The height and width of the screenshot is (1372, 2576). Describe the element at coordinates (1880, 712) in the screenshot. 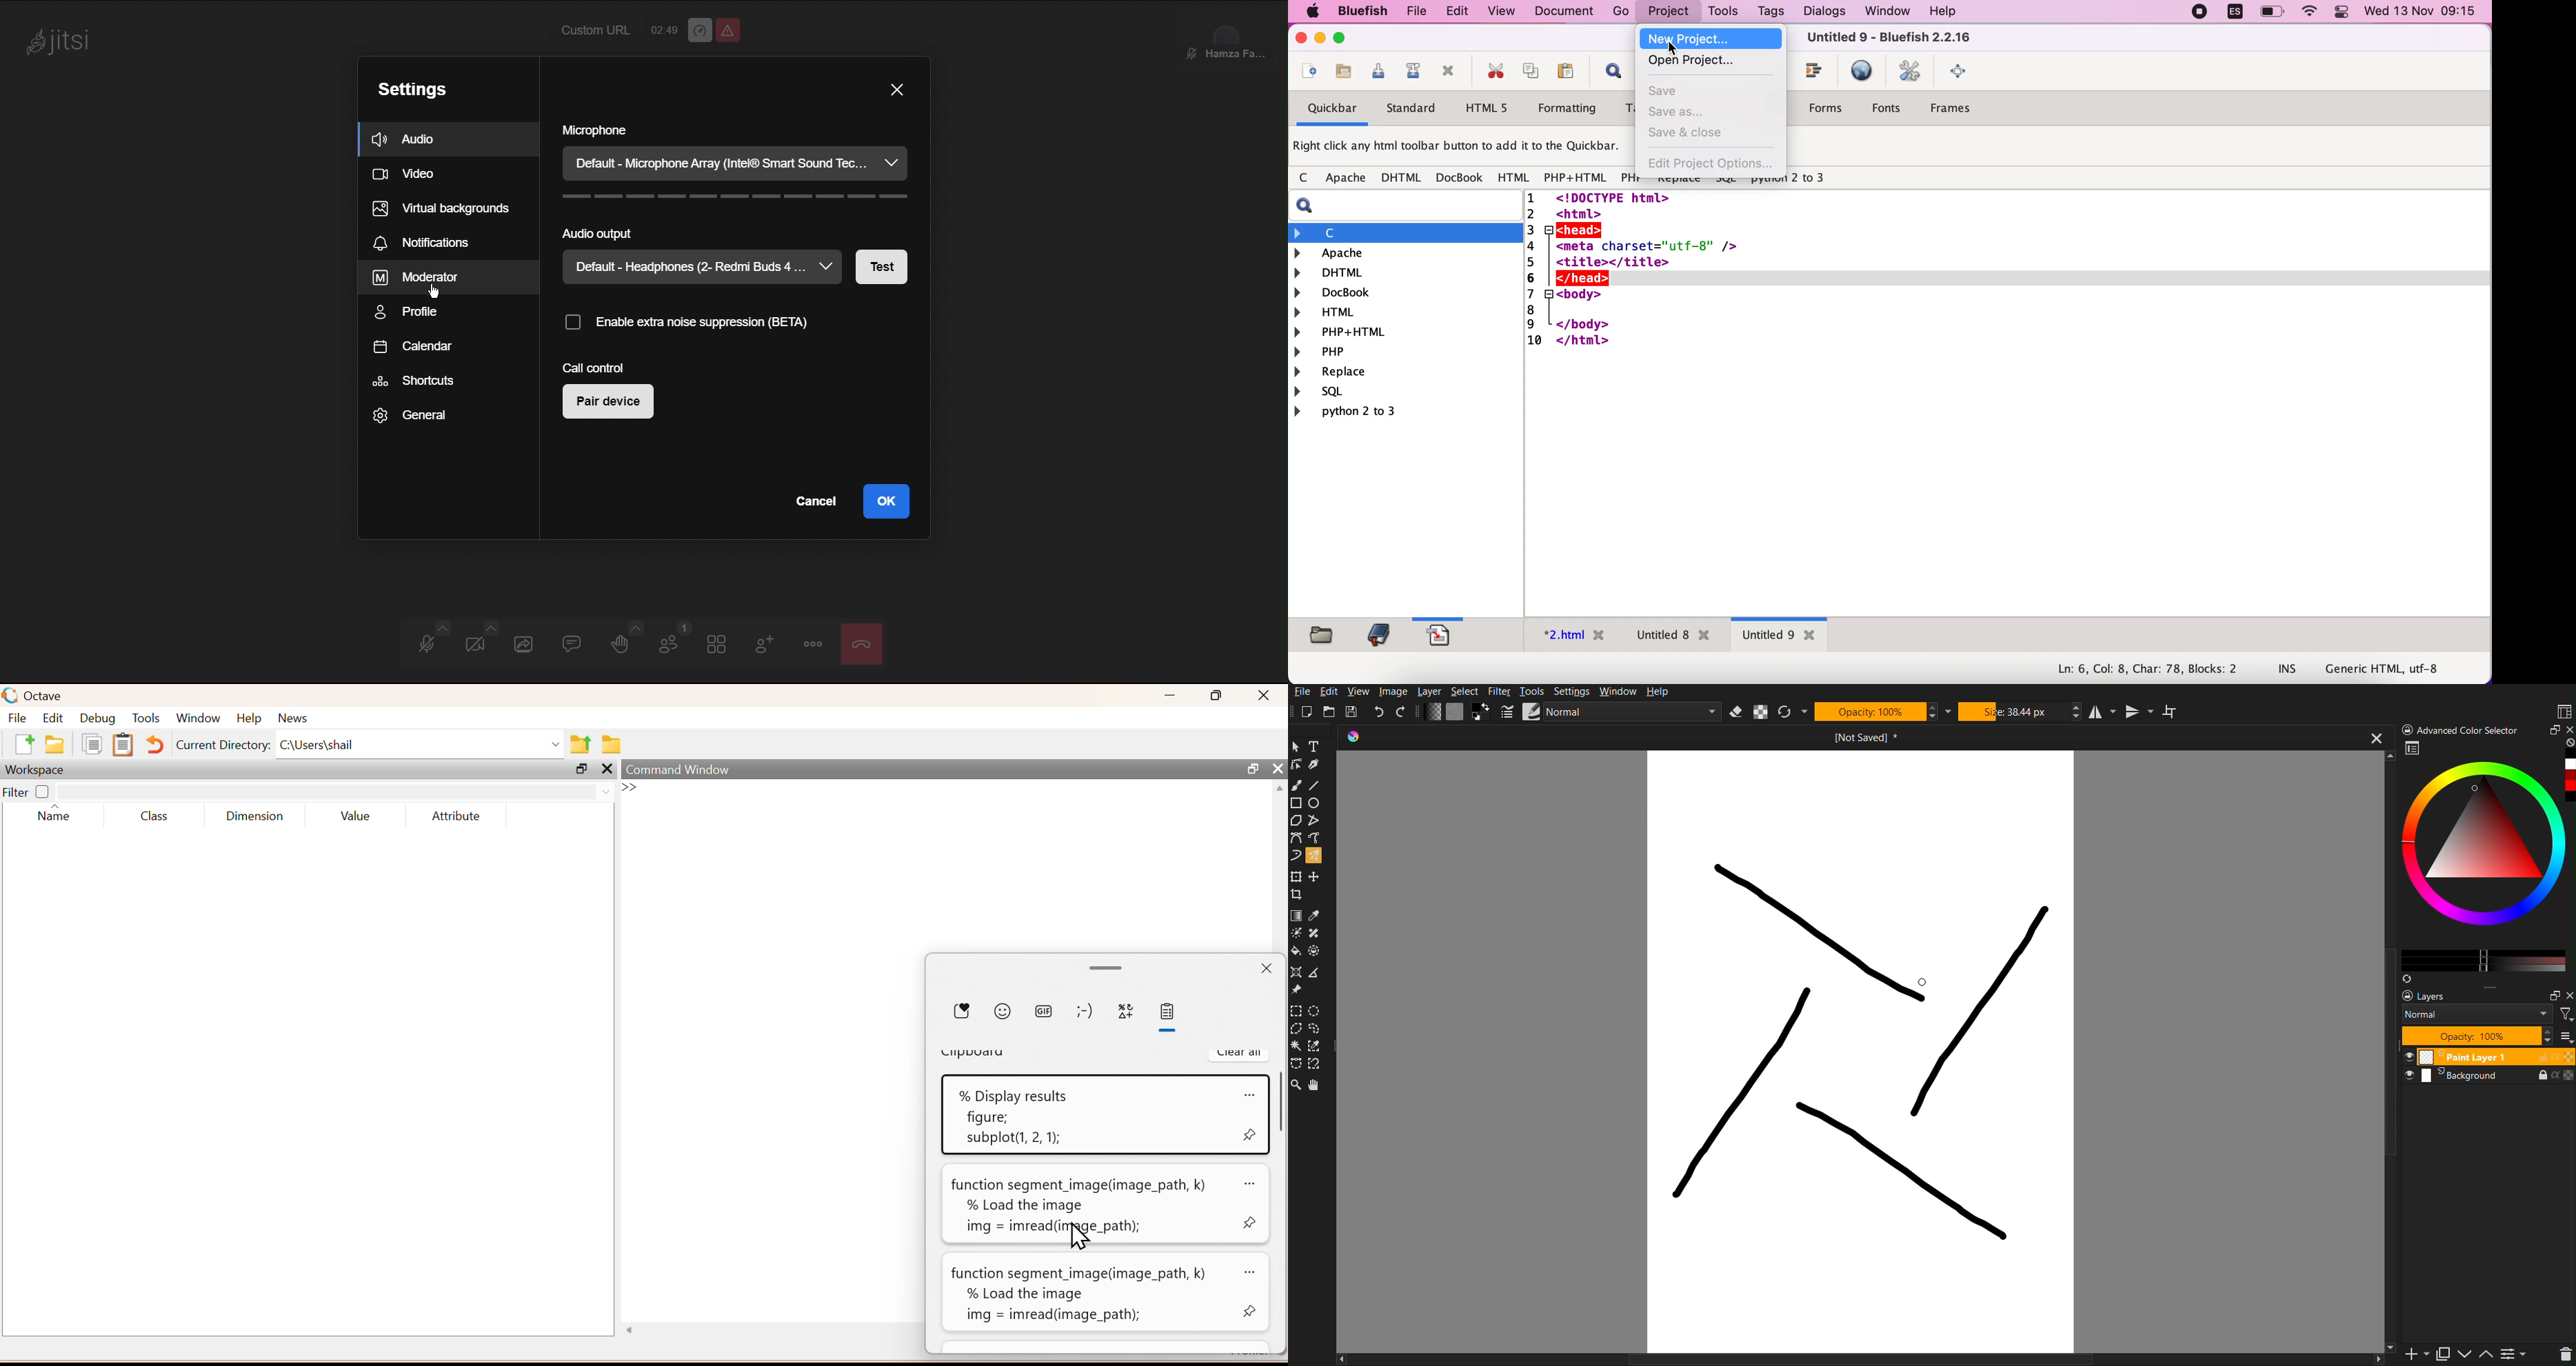

I see `Opacity` at that location.